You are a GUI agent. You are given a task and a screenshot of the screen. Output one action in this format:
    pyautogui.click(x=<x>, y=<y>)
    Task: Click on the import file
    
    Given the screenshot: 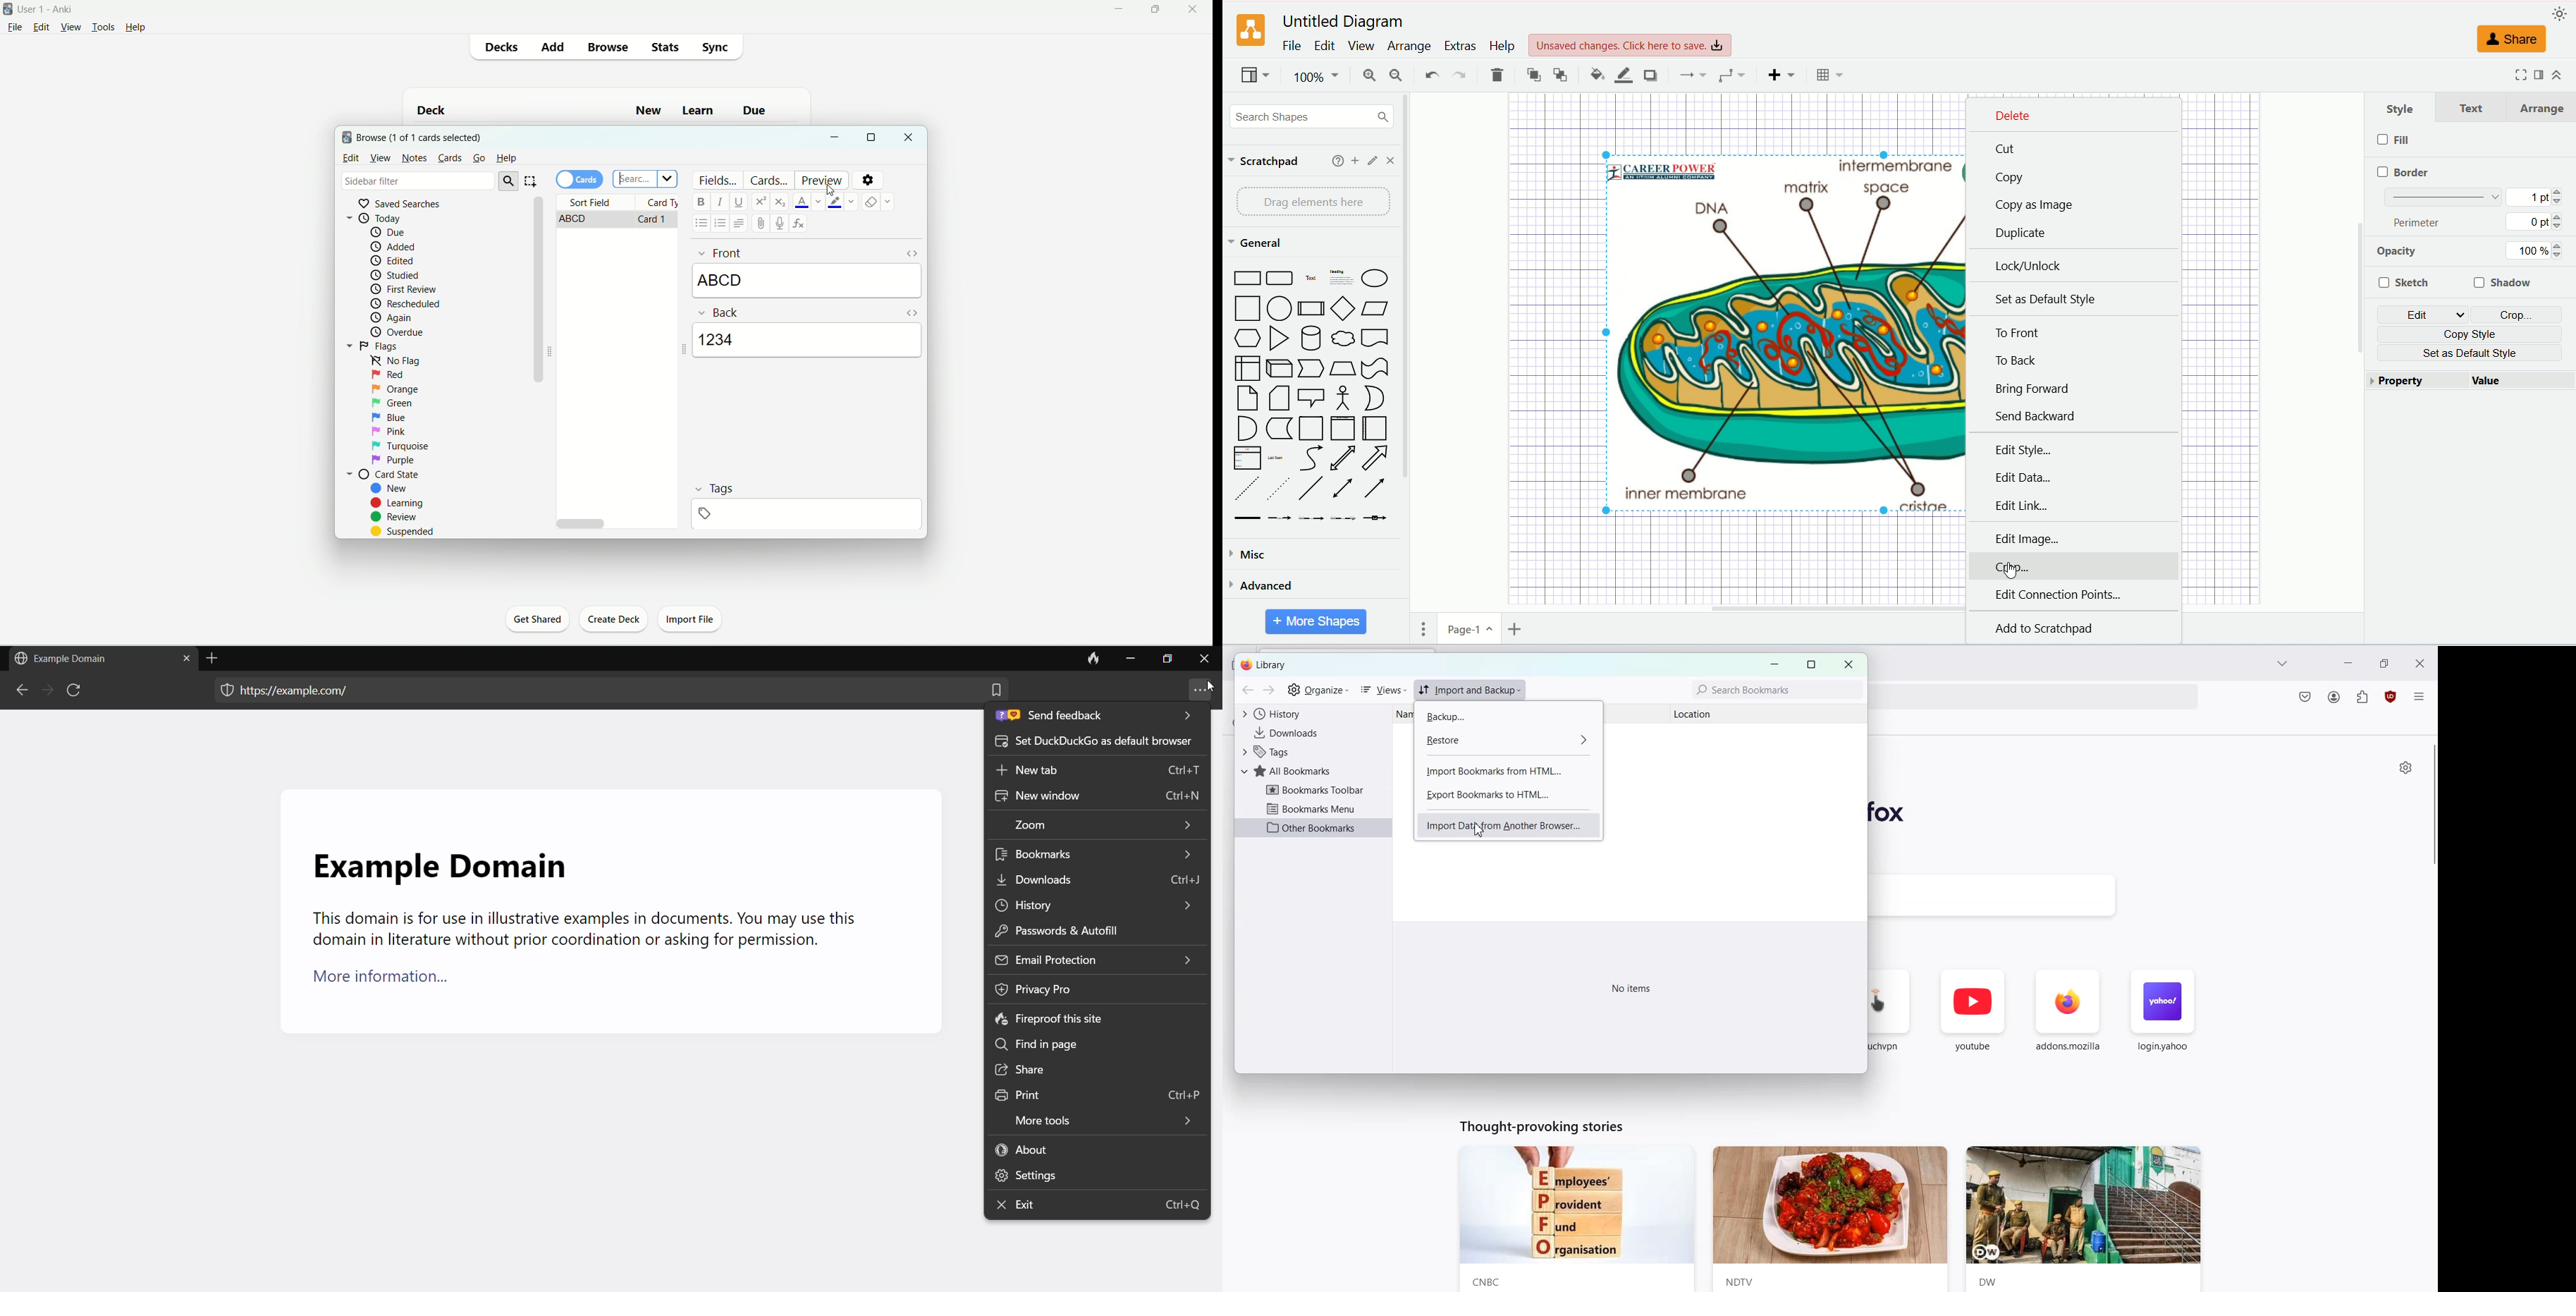 What is the action you would take?
    pyautogui.click(x=692, y=621)
    